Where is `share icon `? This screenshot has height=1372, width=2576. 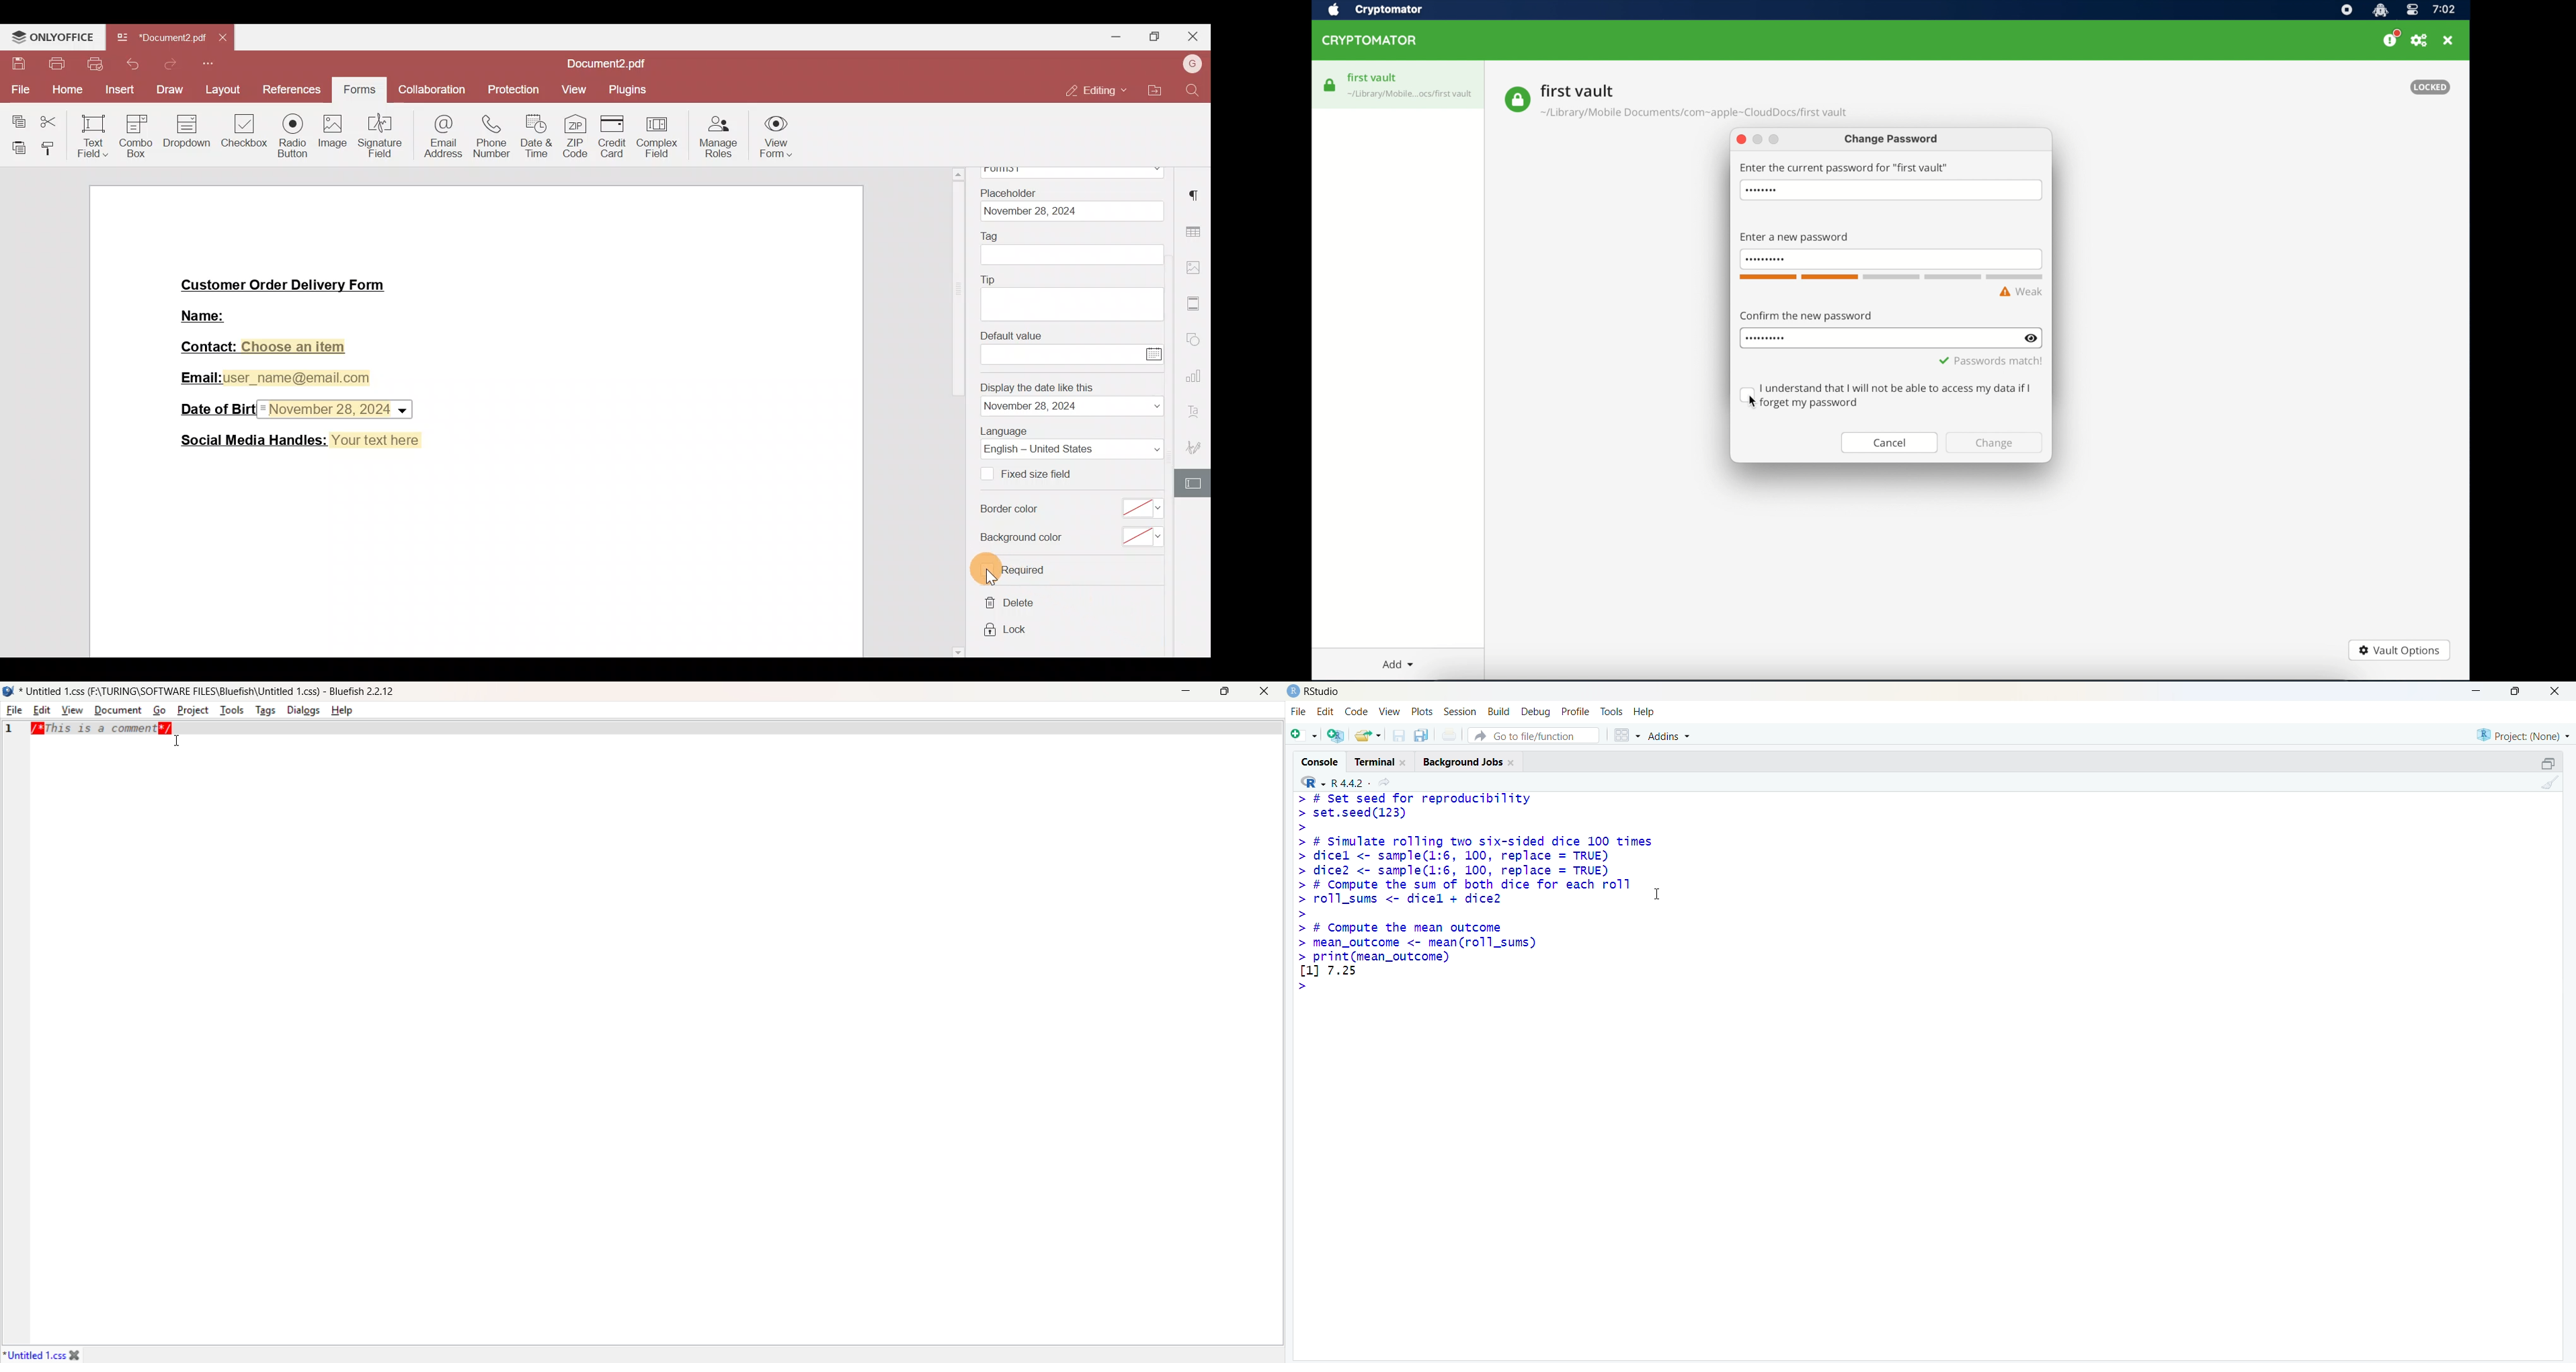
share icon  is located at coordinates (1385, 783).